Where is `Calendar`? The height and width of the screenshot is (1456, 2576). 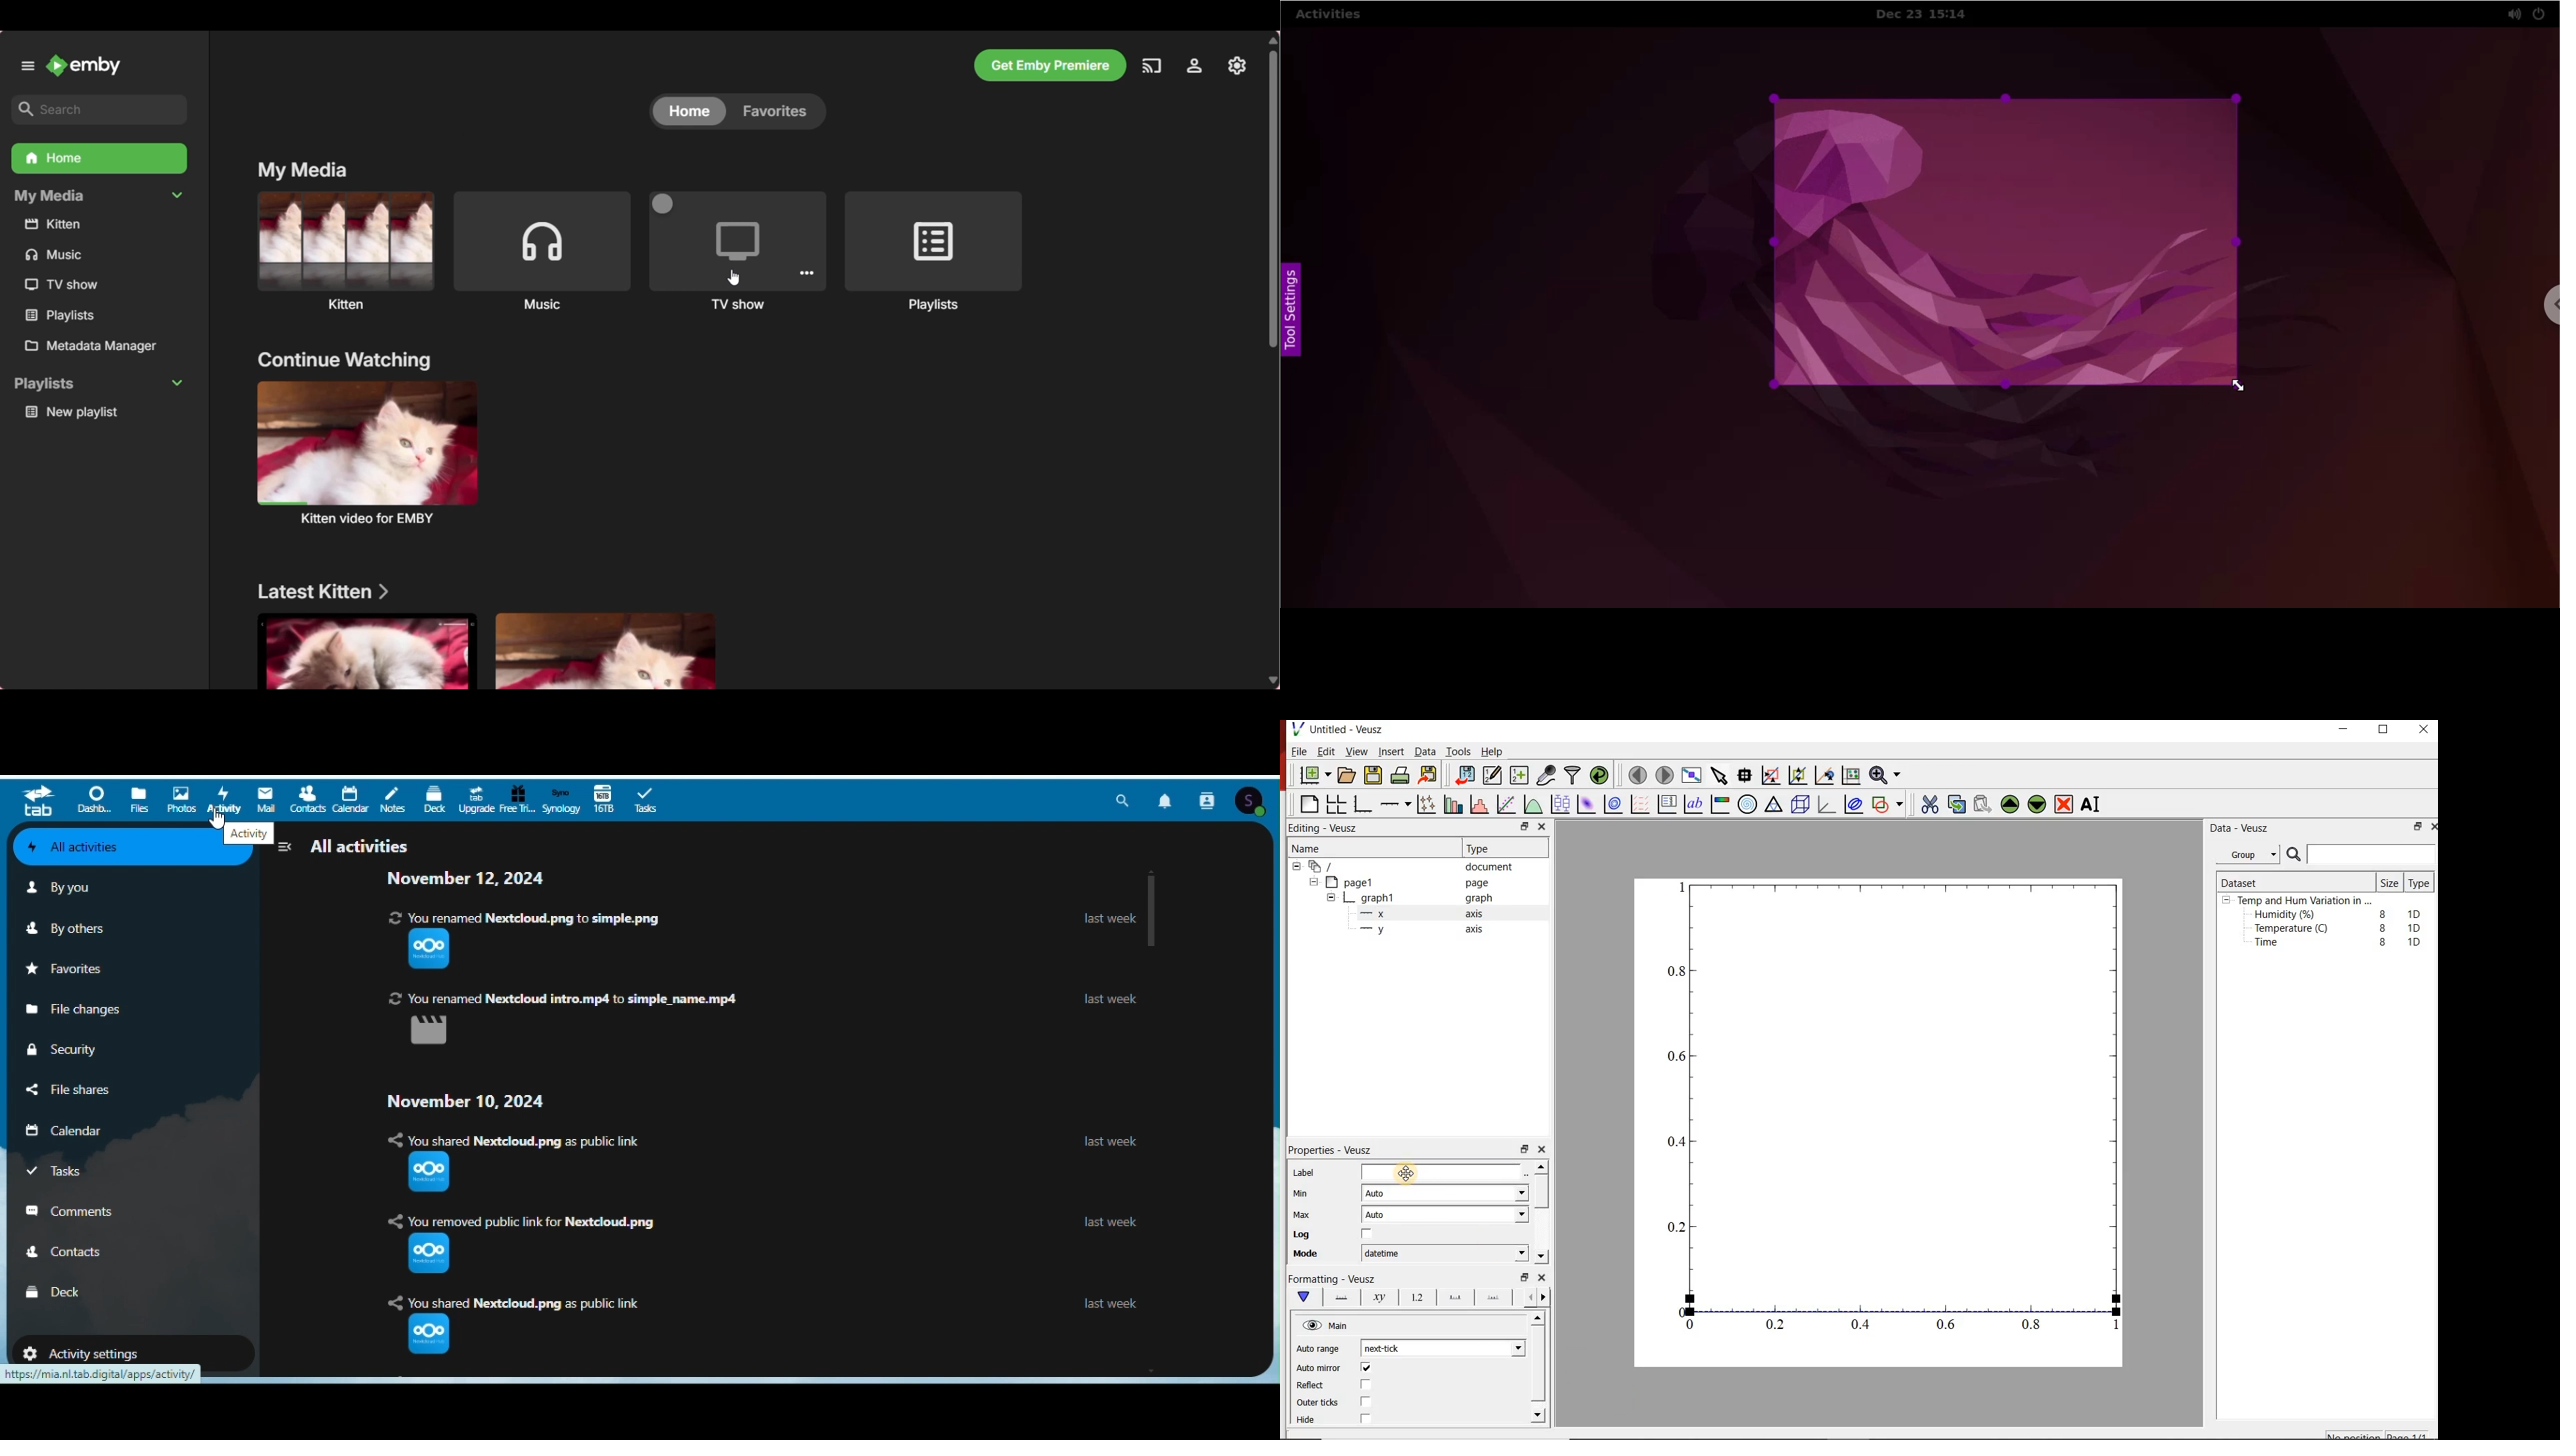
Calendar is located at coordinates (79, 1132).